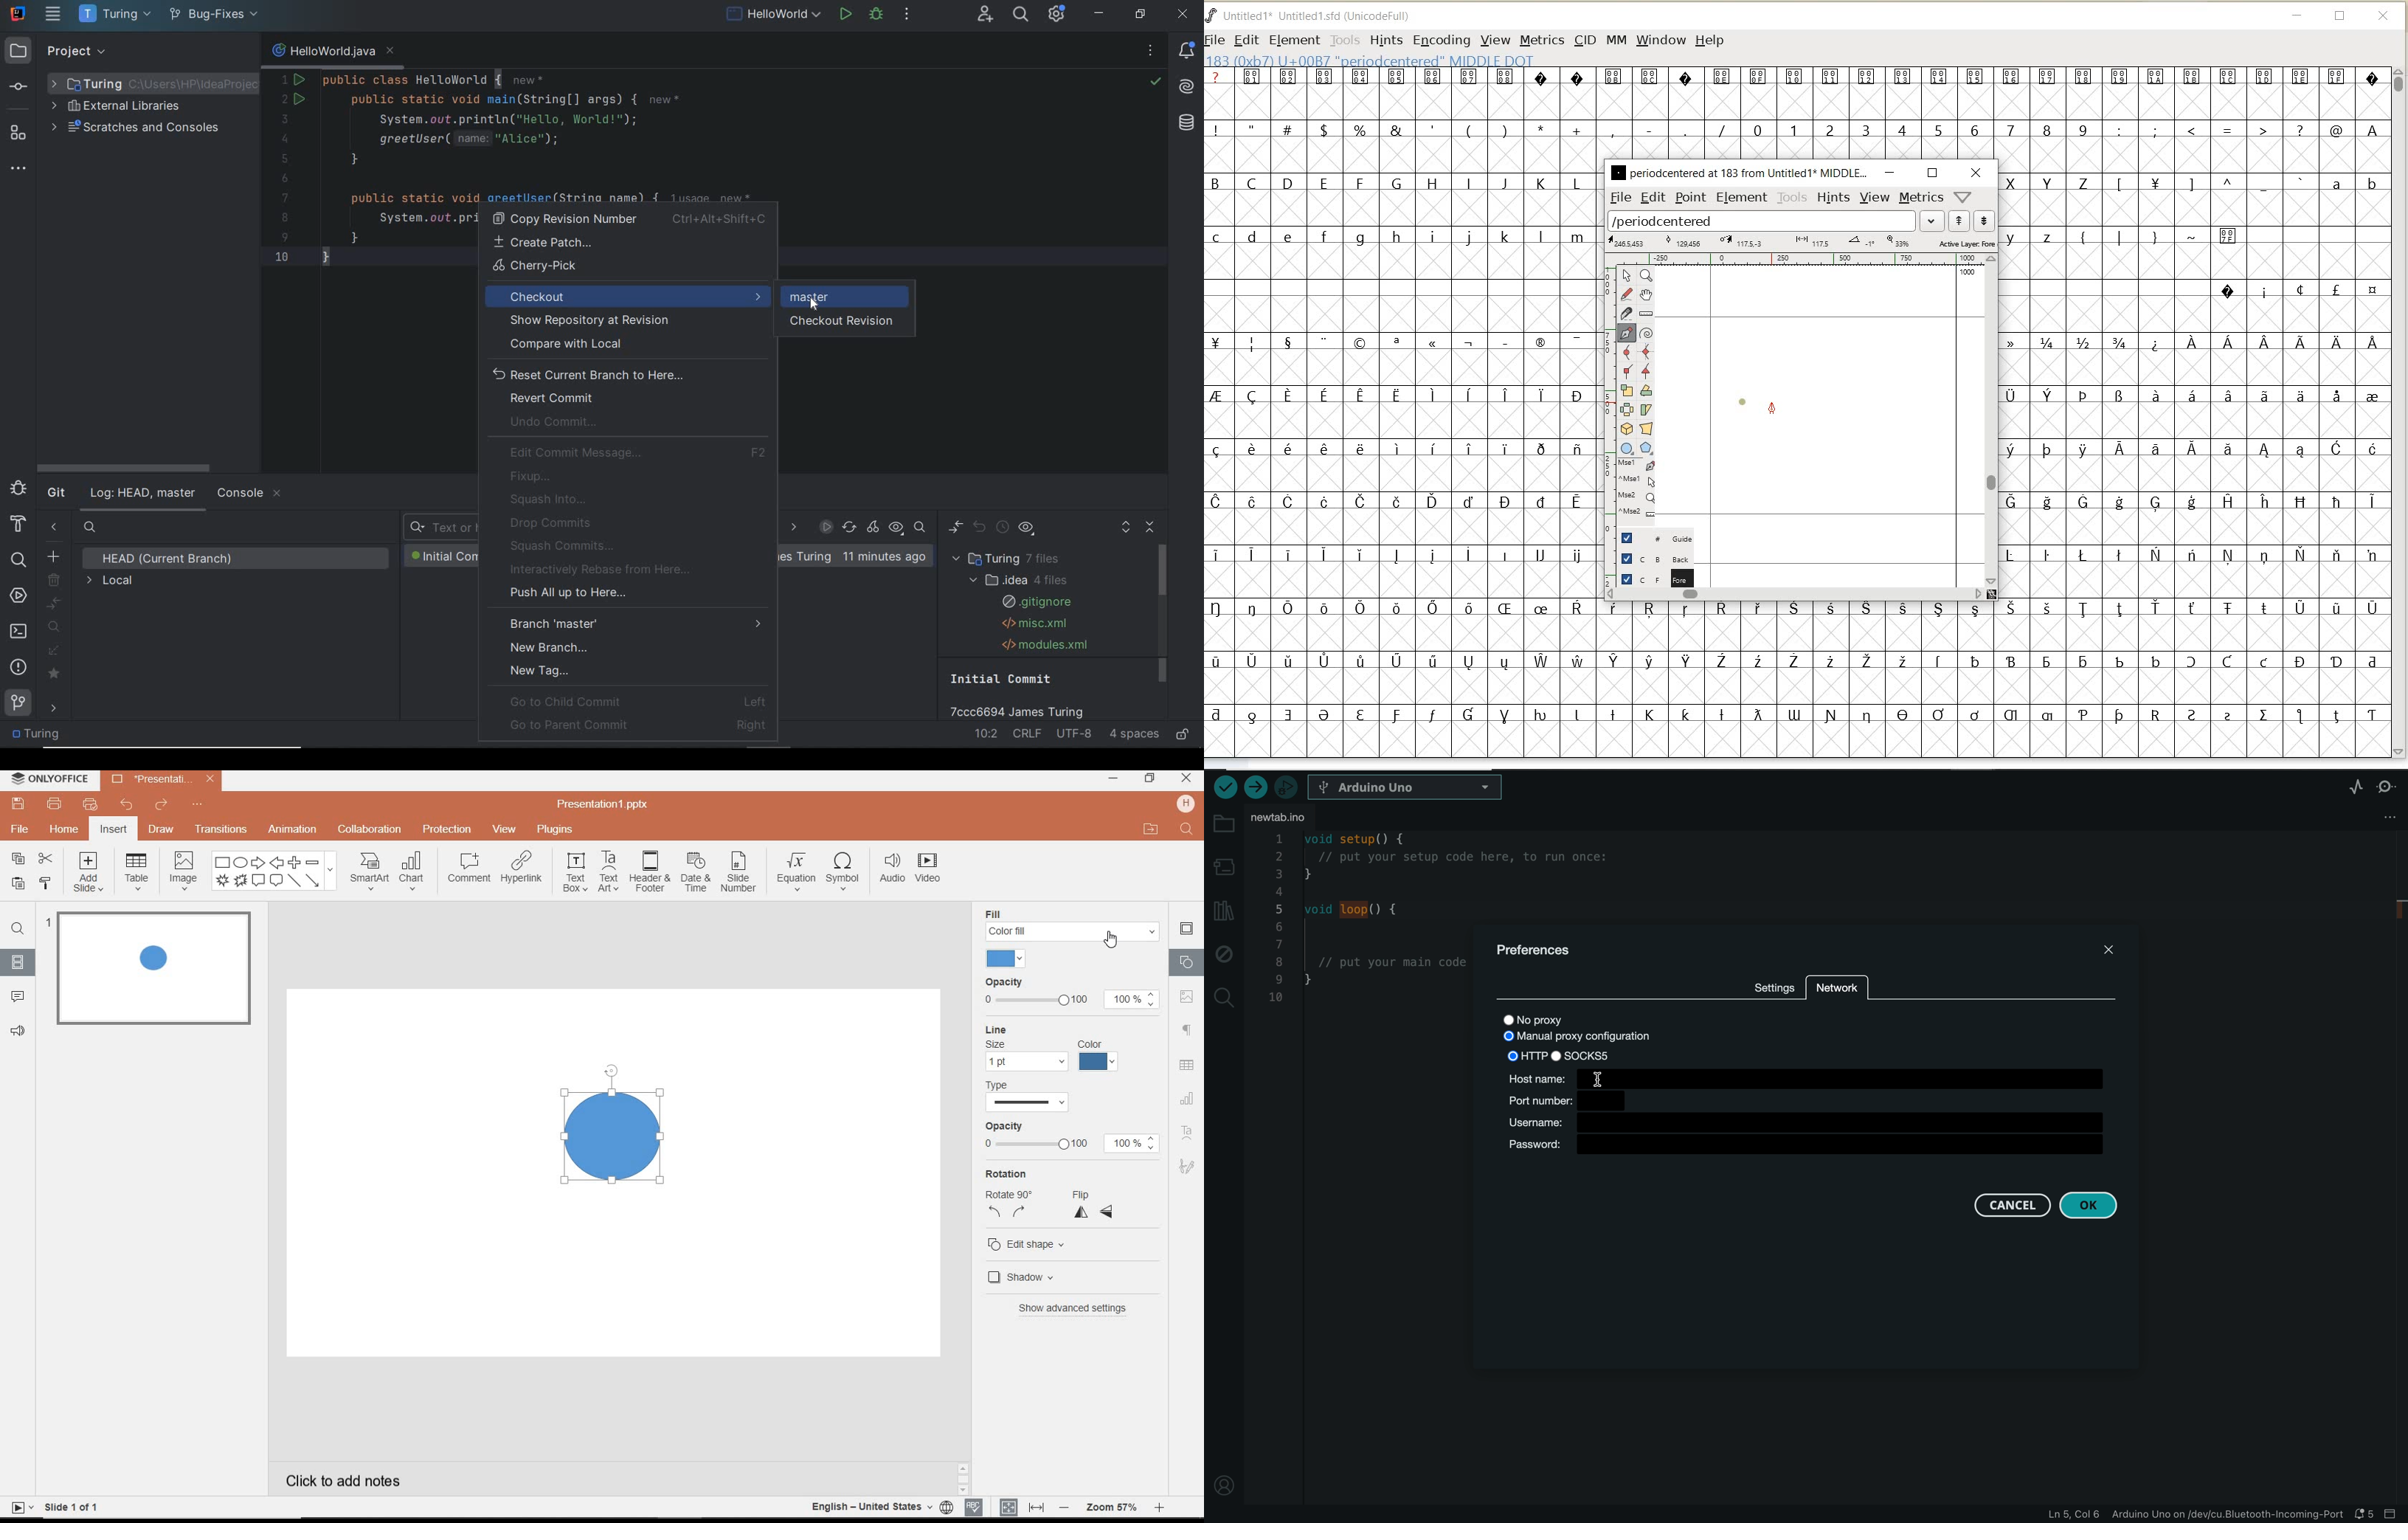 This screenshot has width=2408, height=1540. I want to click on view, so click(503, 831).